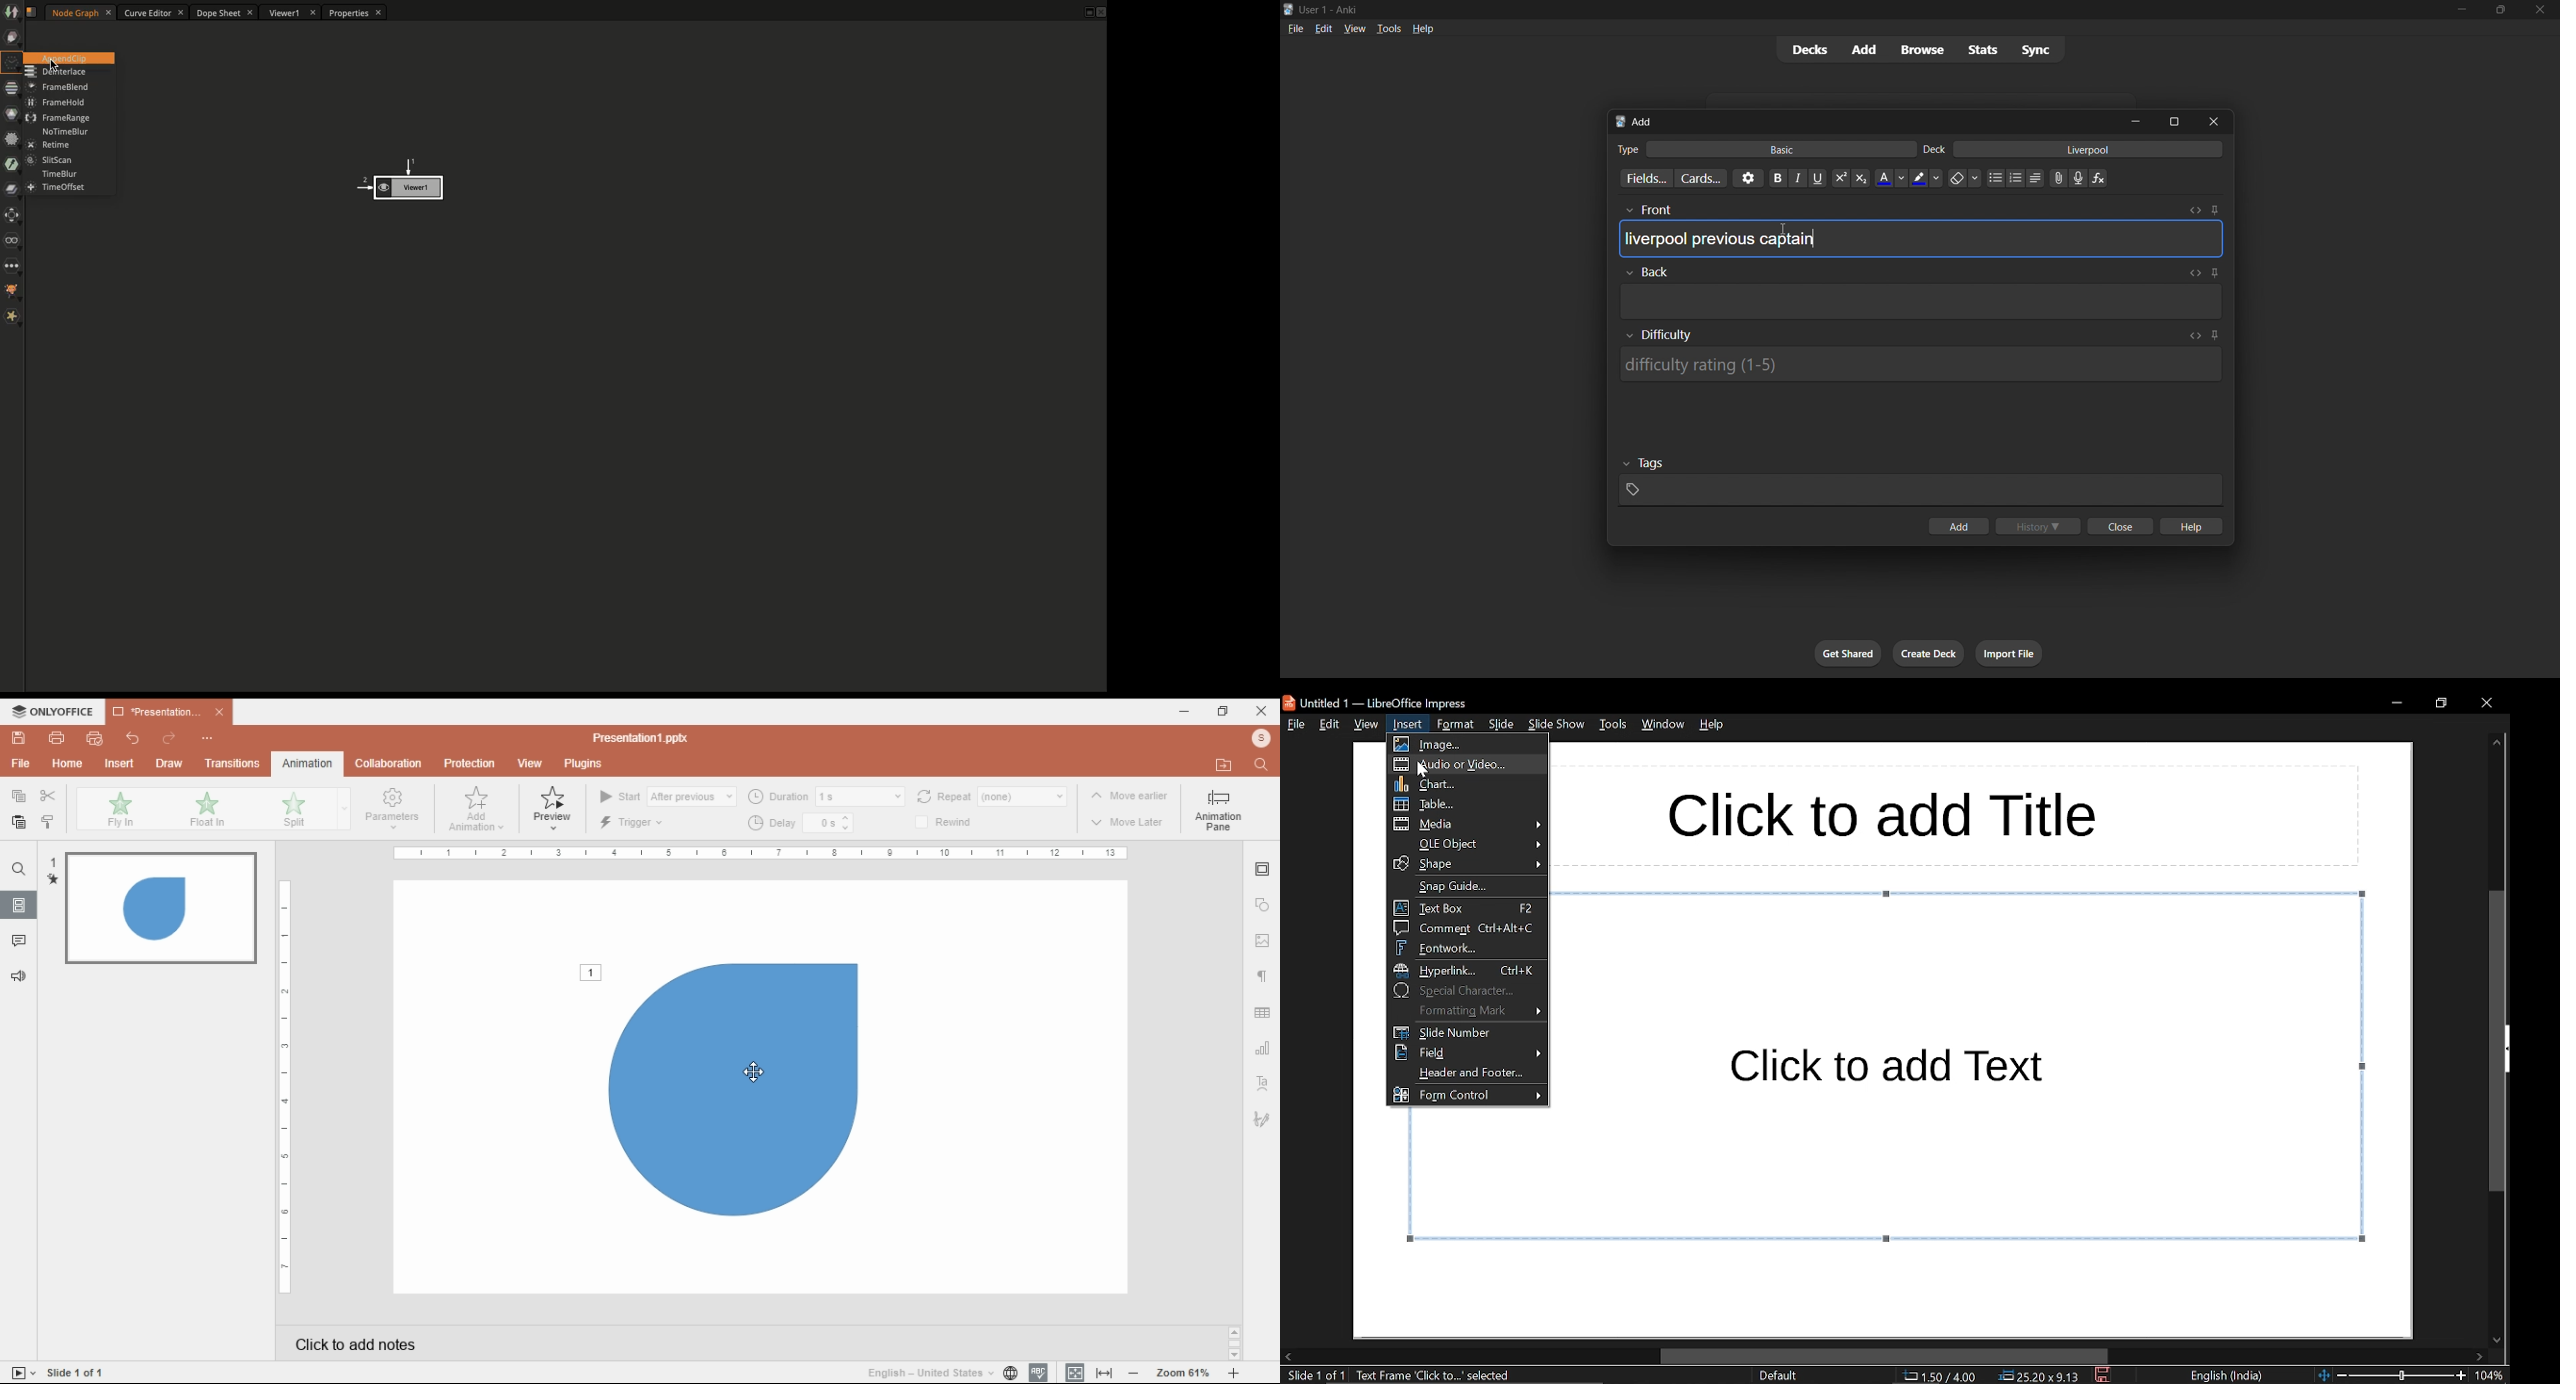  Describe the element at coordinates (1288, 1357) in the screenshot. I see `move left` at that location.